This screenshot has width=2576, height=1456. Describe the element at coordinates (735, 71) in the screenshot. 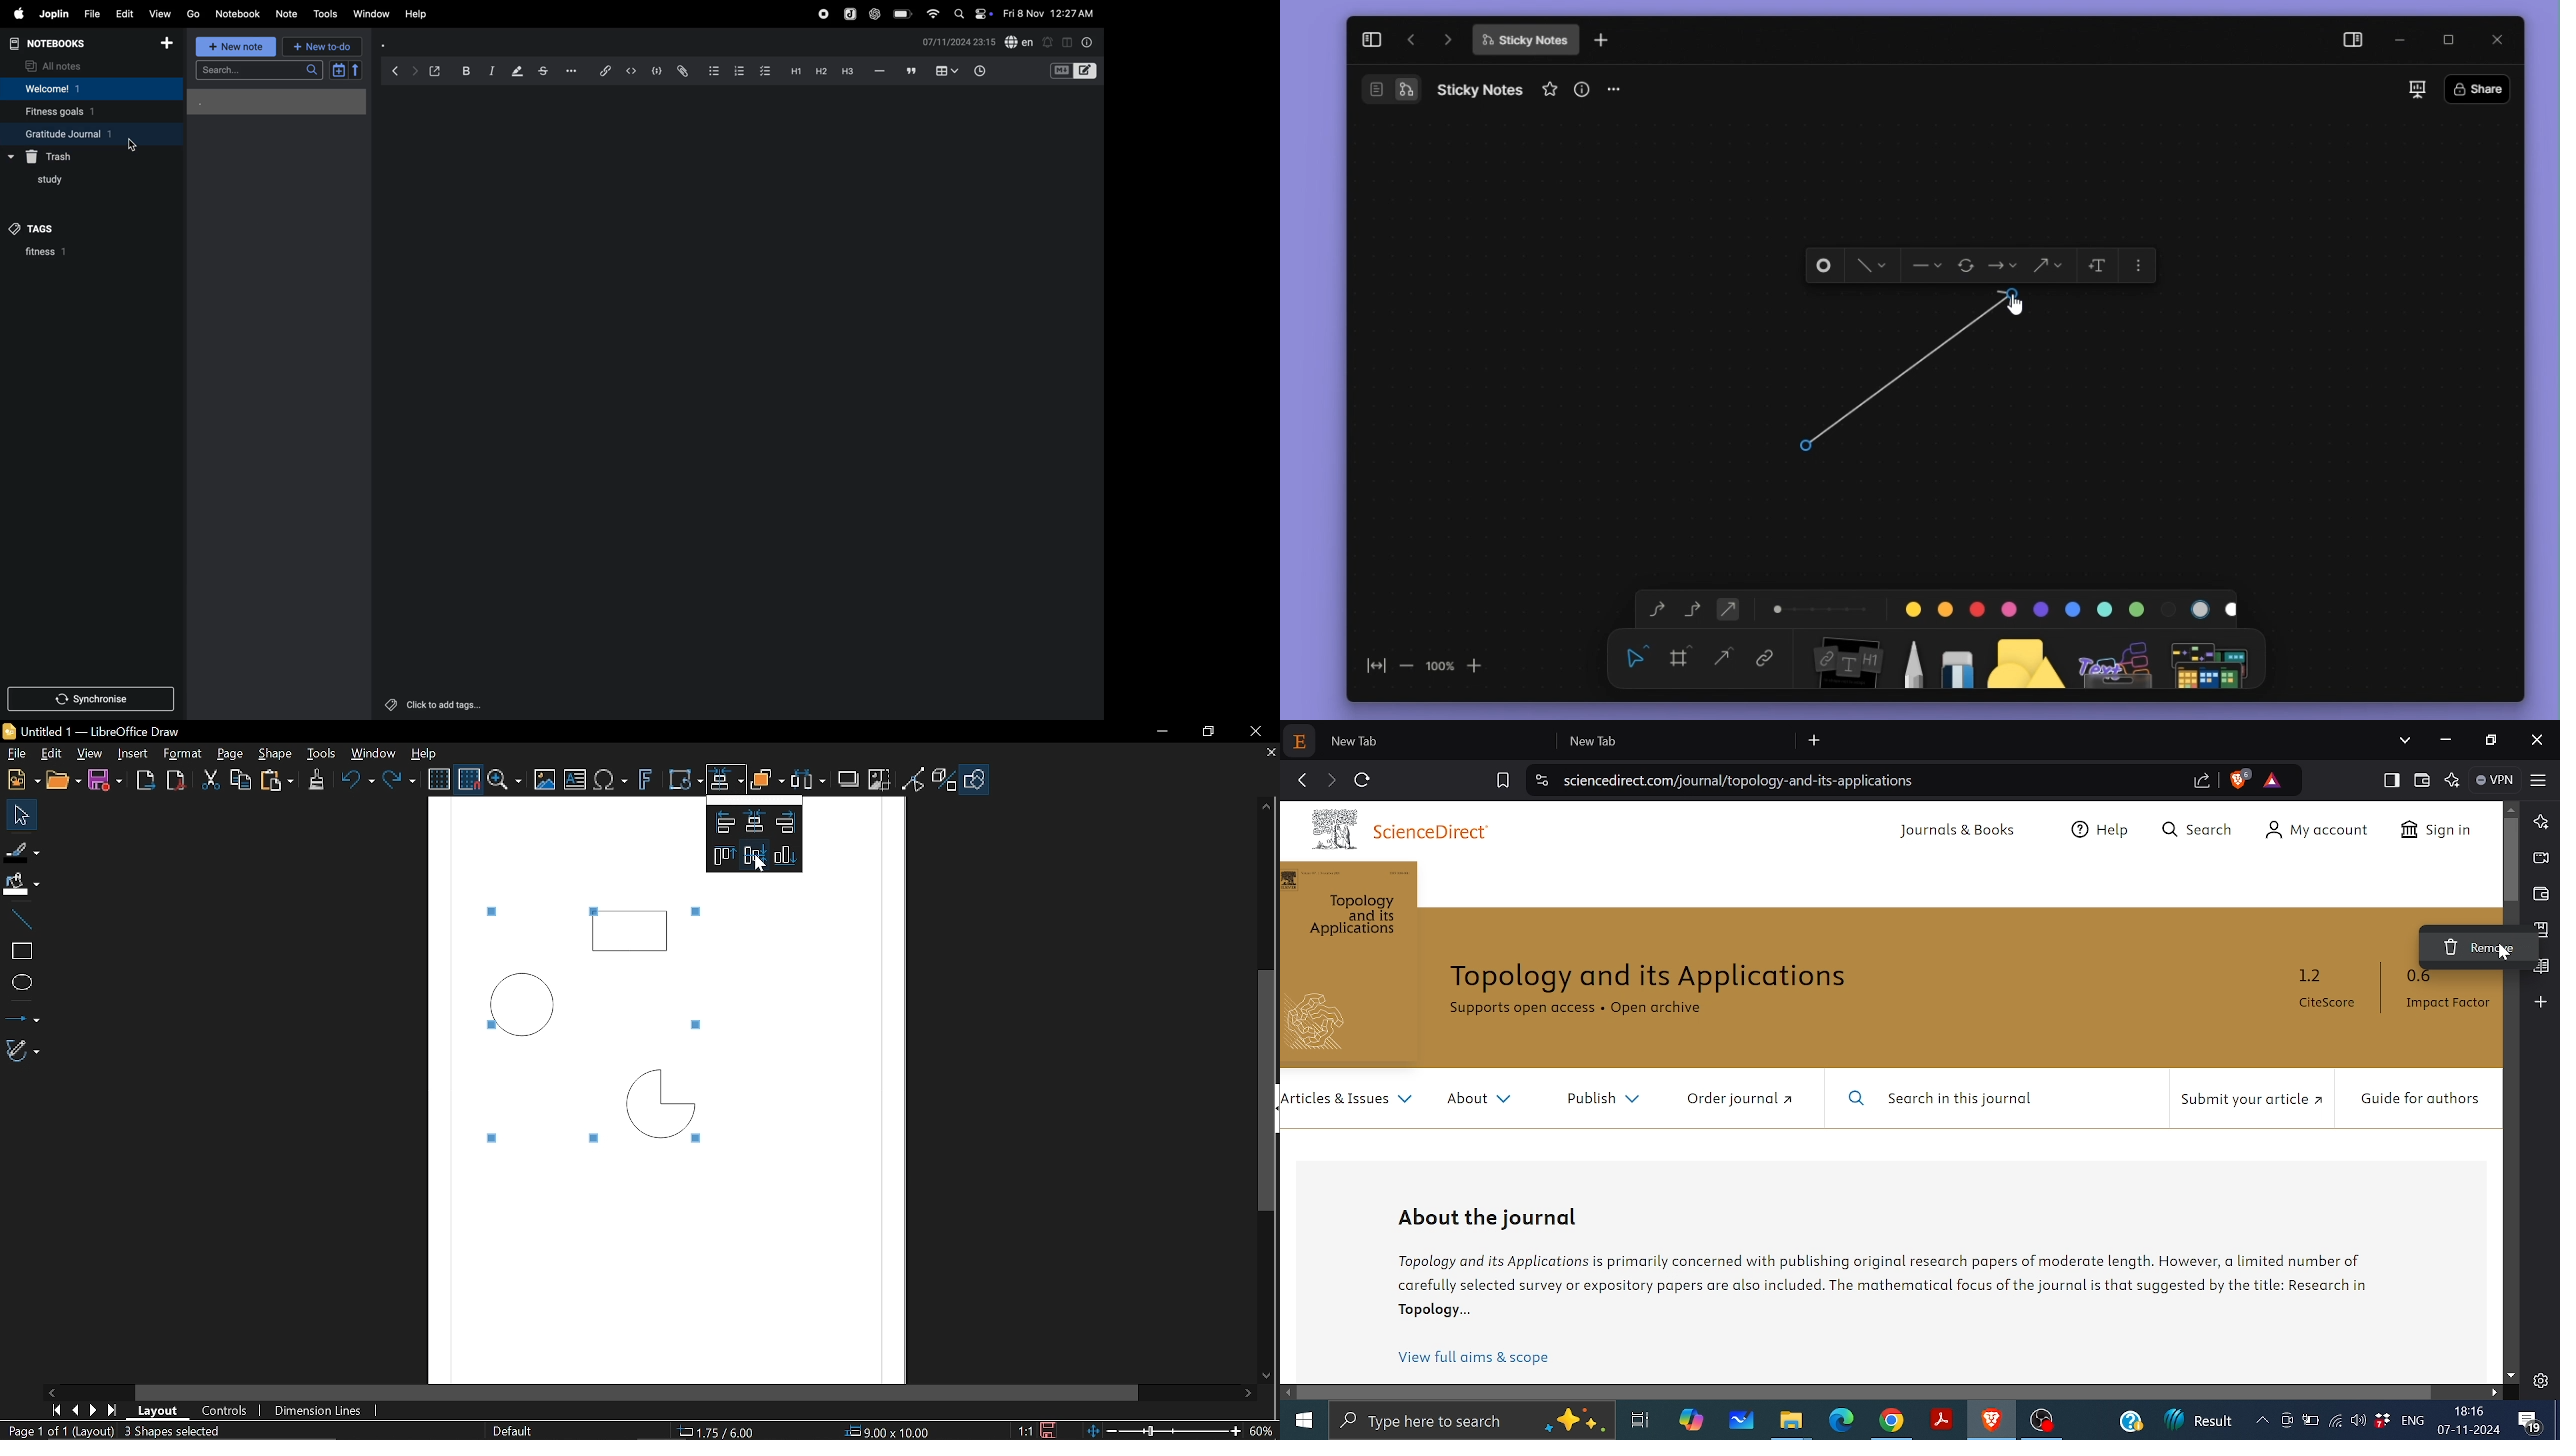

I see `numbered list` at that location.